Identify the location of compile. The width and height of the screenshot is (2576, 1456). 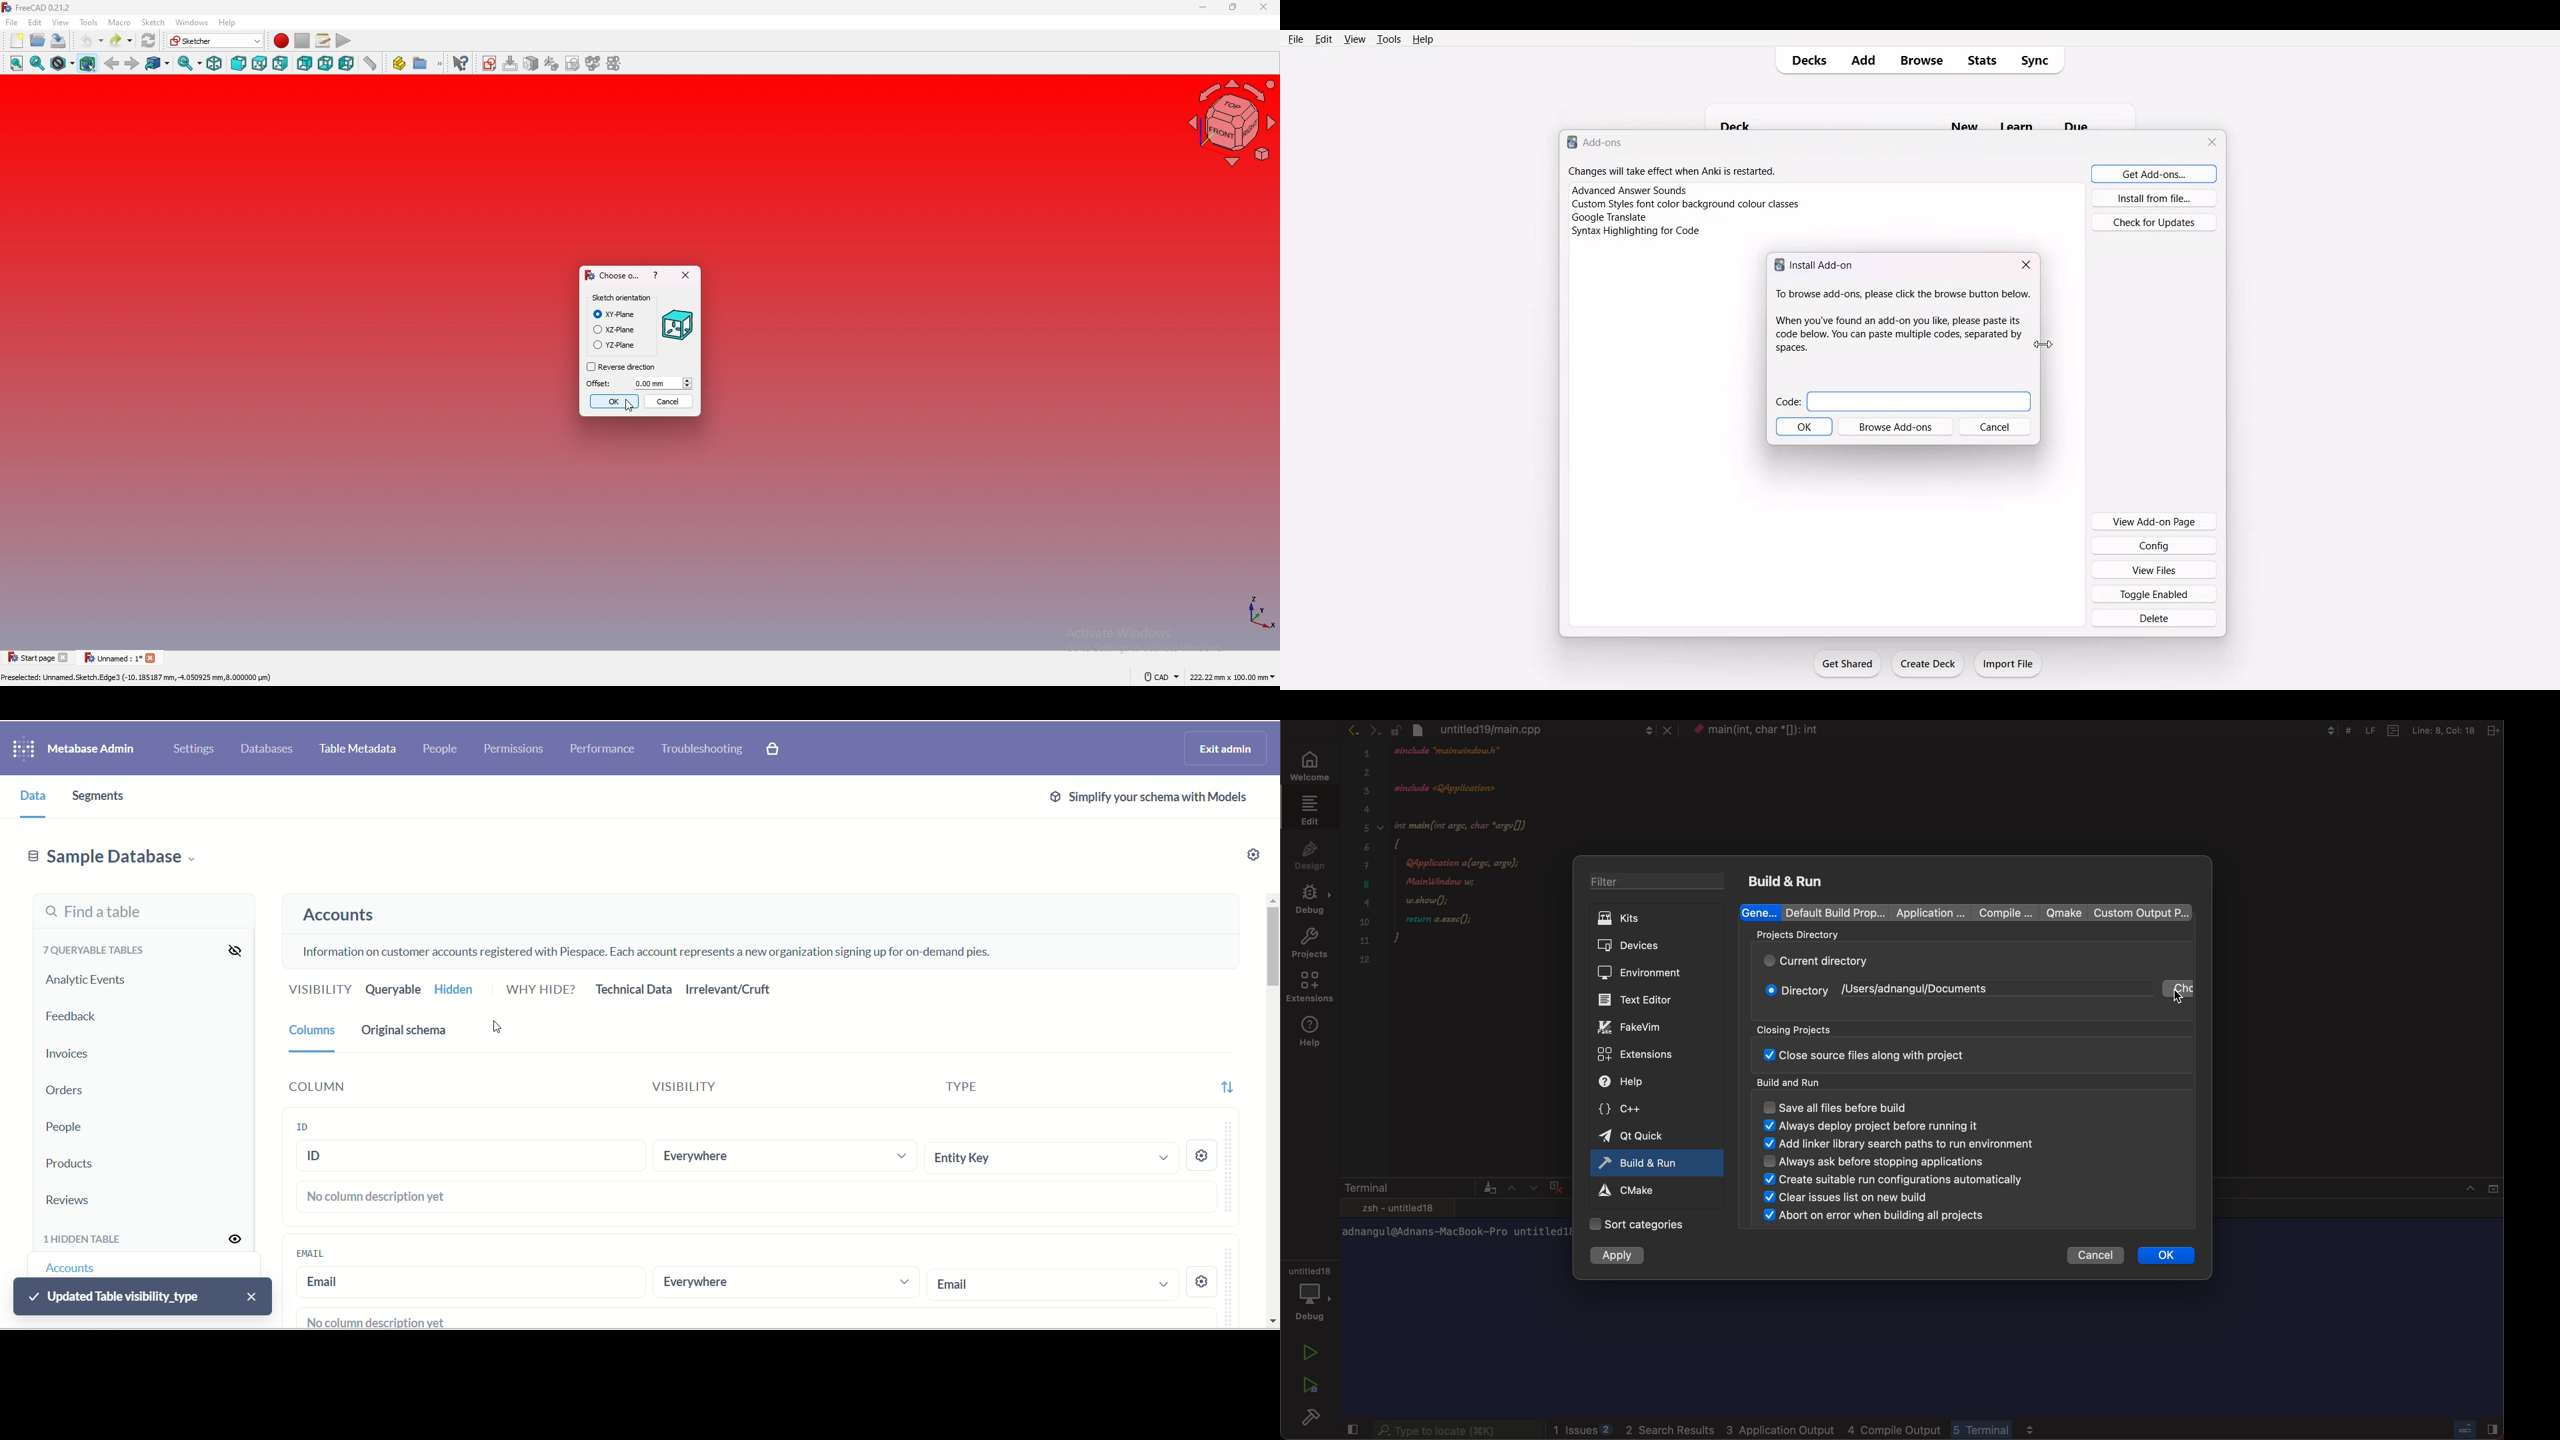
(2003, 913).